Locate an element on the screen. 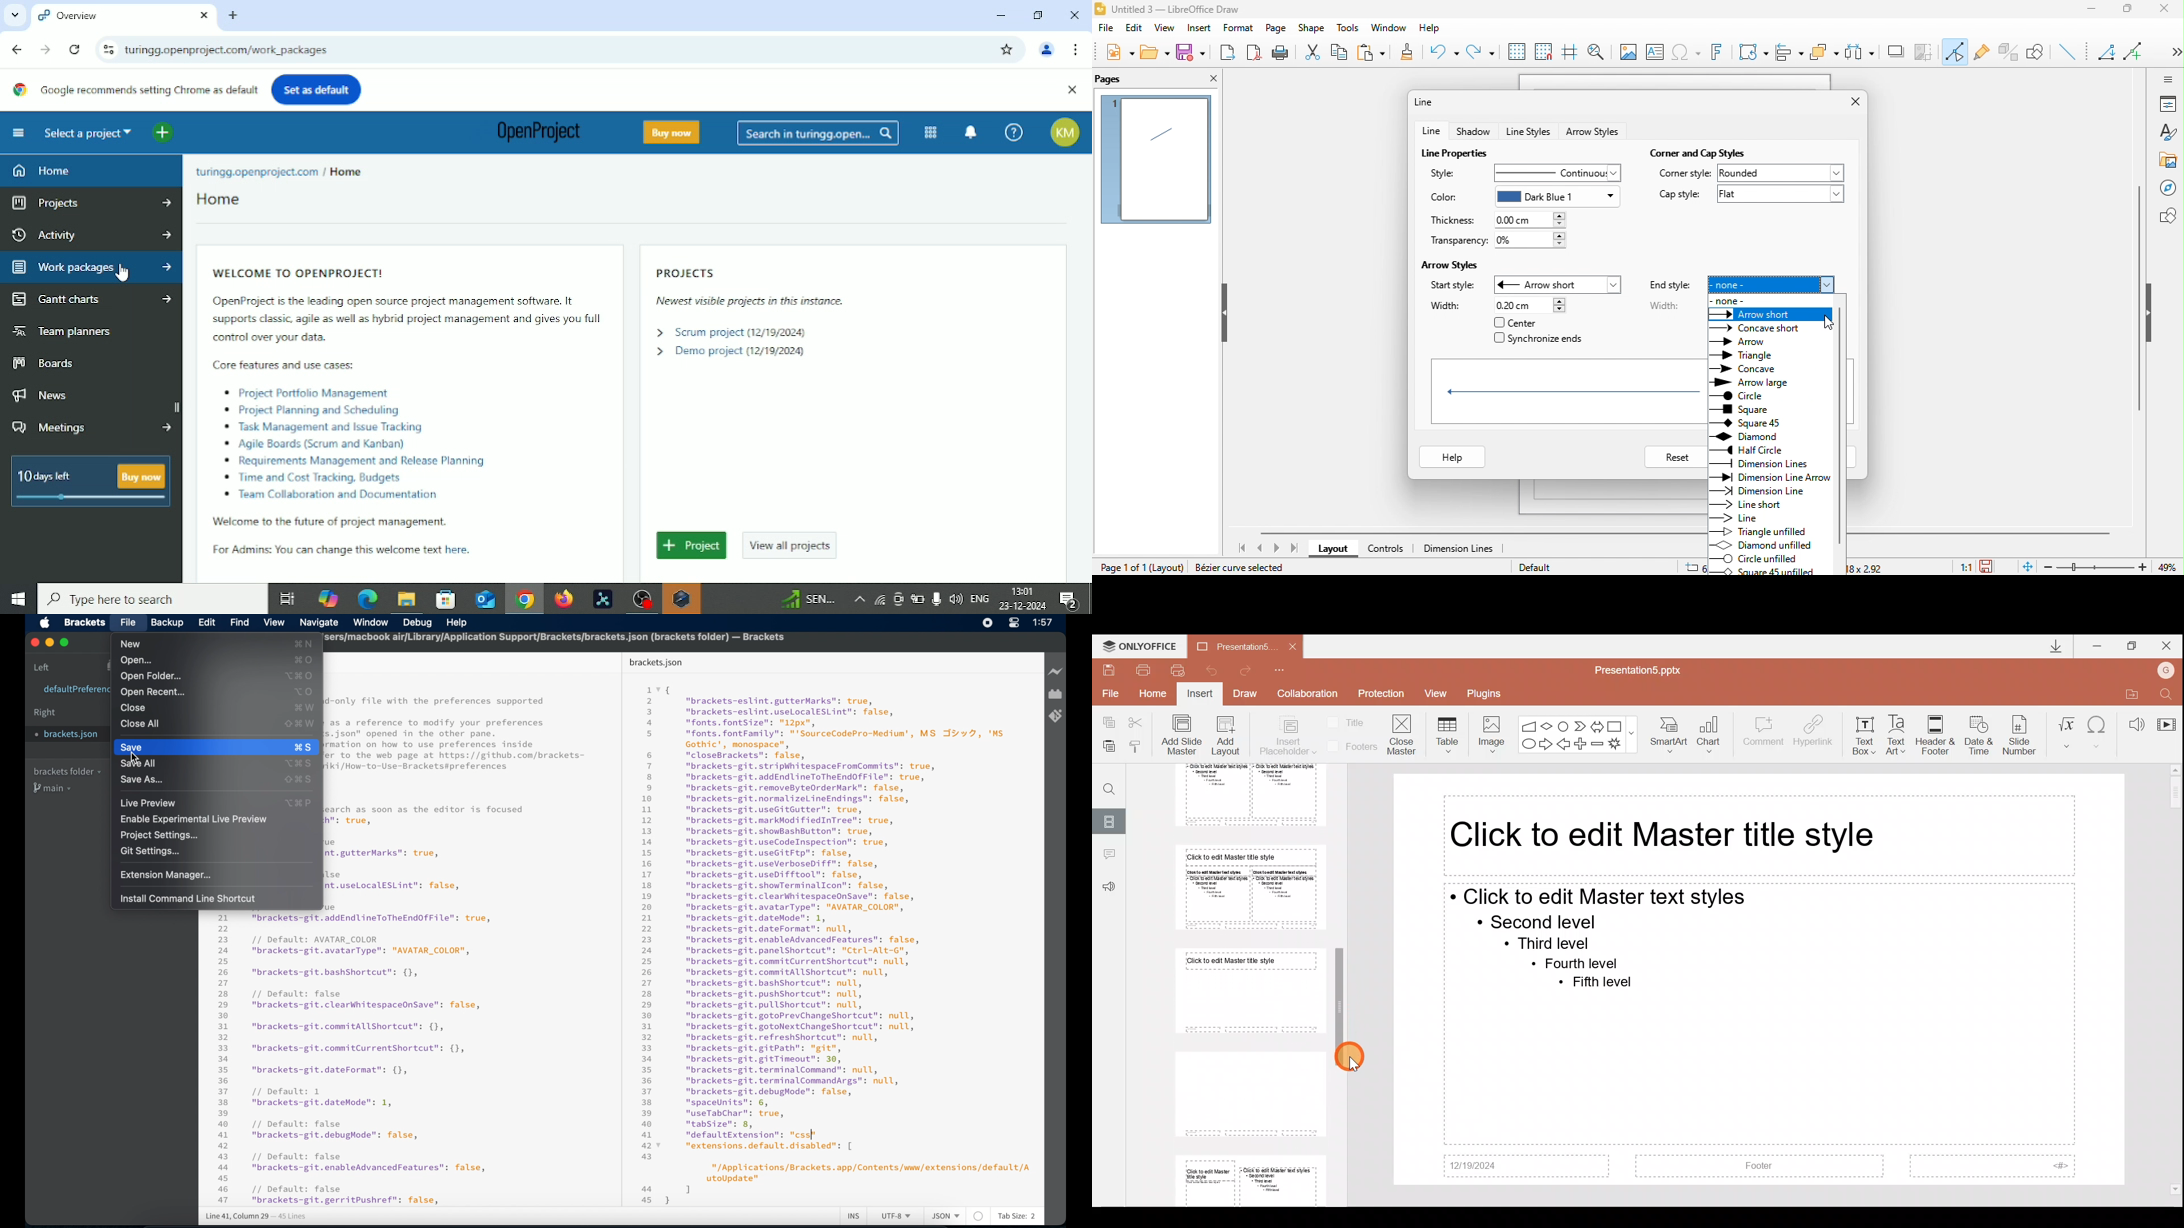 Image resolution: width=2184 pixels, height=1232 pixels. Redo is located at coordinates (1250, 670).